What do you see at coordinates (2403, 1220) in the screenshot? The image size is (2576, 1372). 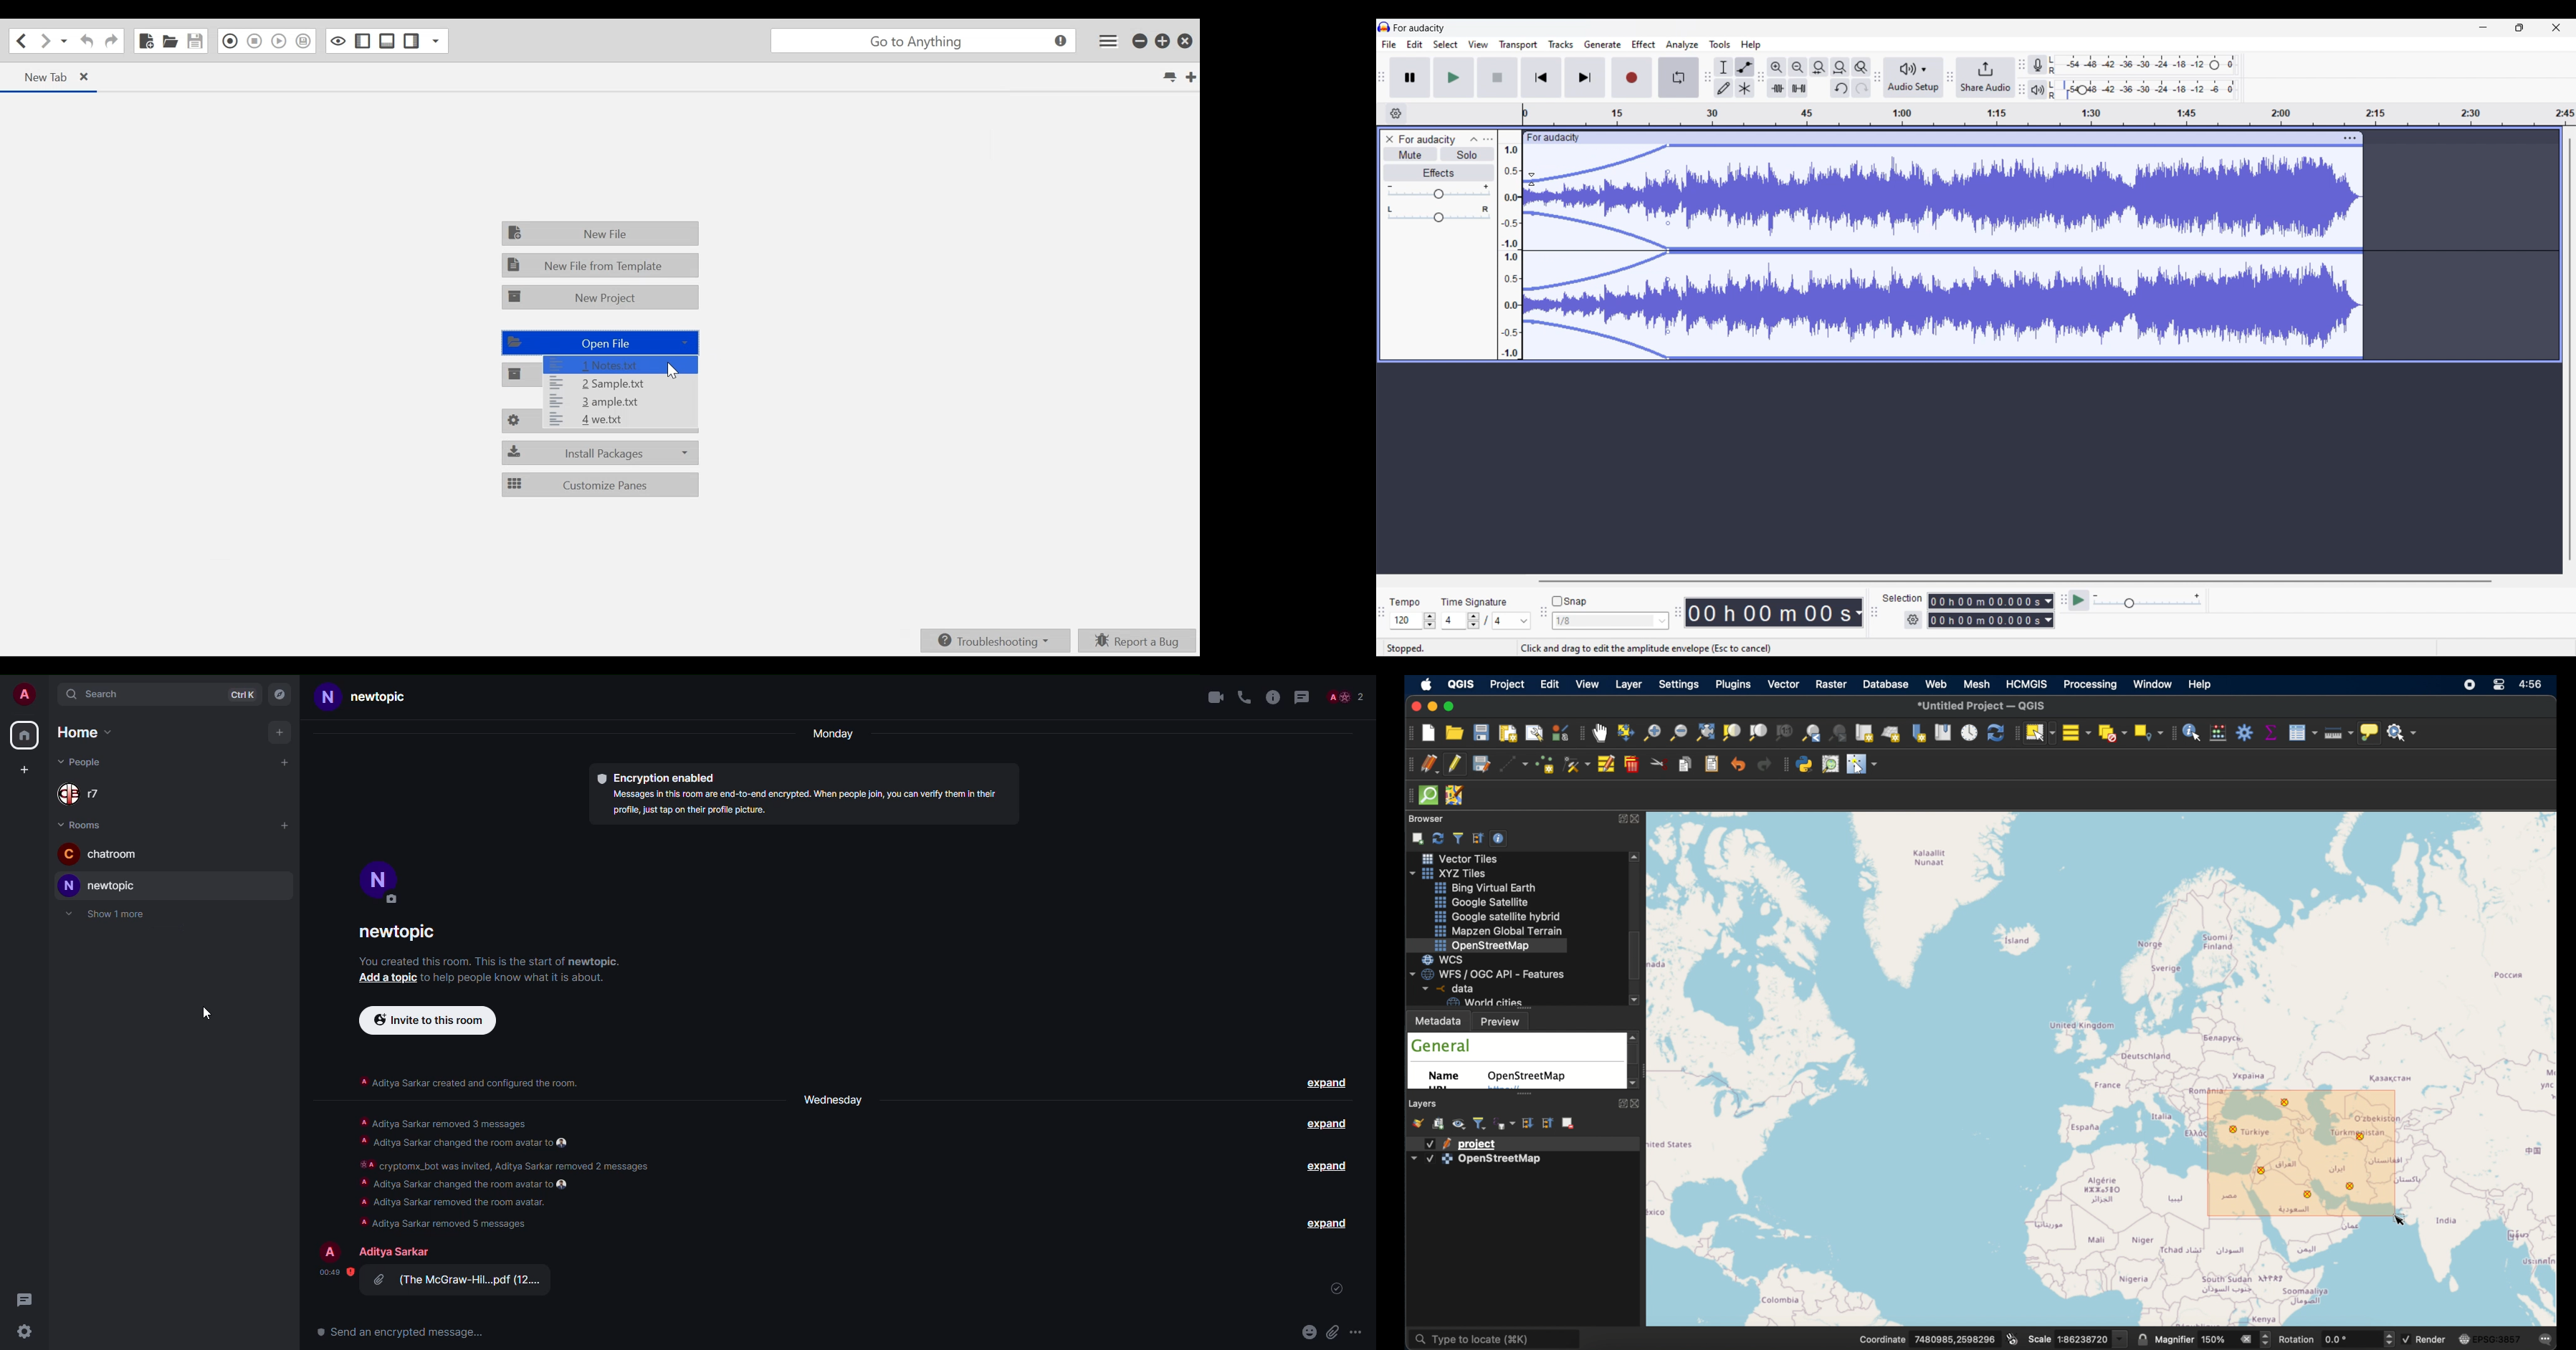 I see `cursor` at bounding box center [2403, 1220].